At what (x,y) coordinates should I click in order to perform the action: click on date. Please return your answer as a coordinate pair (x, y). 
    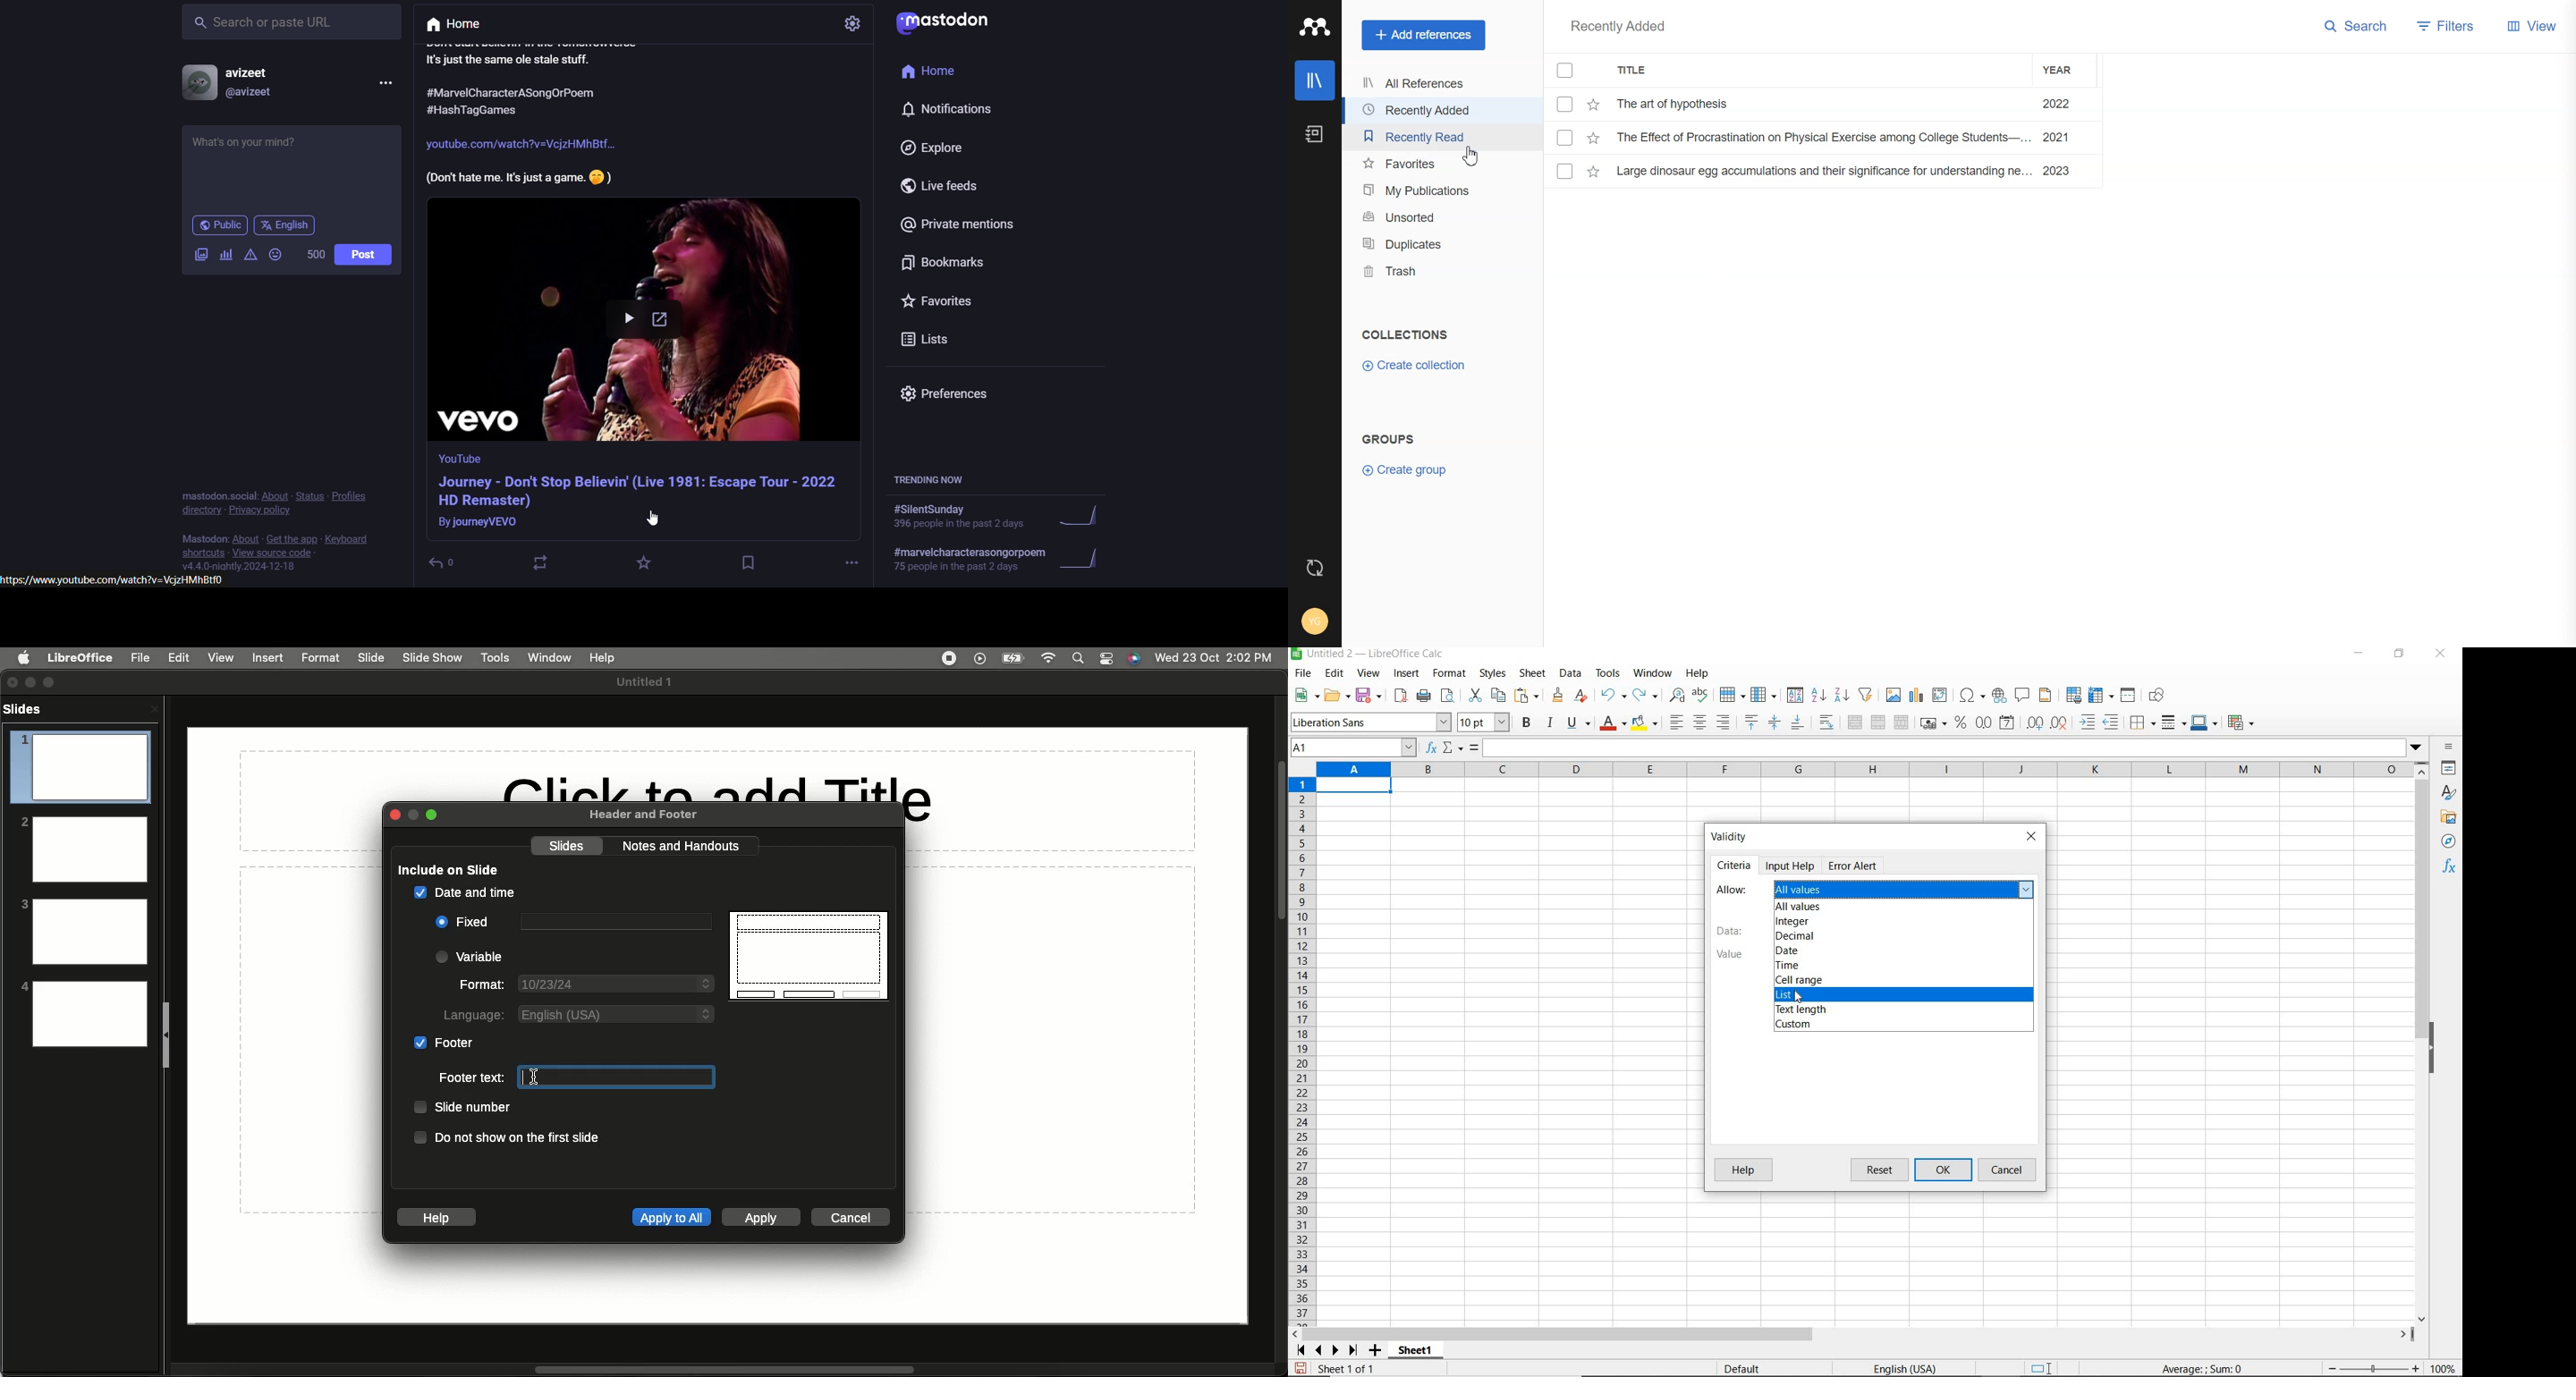
    Looking at the image, I should click on (1789, 951).